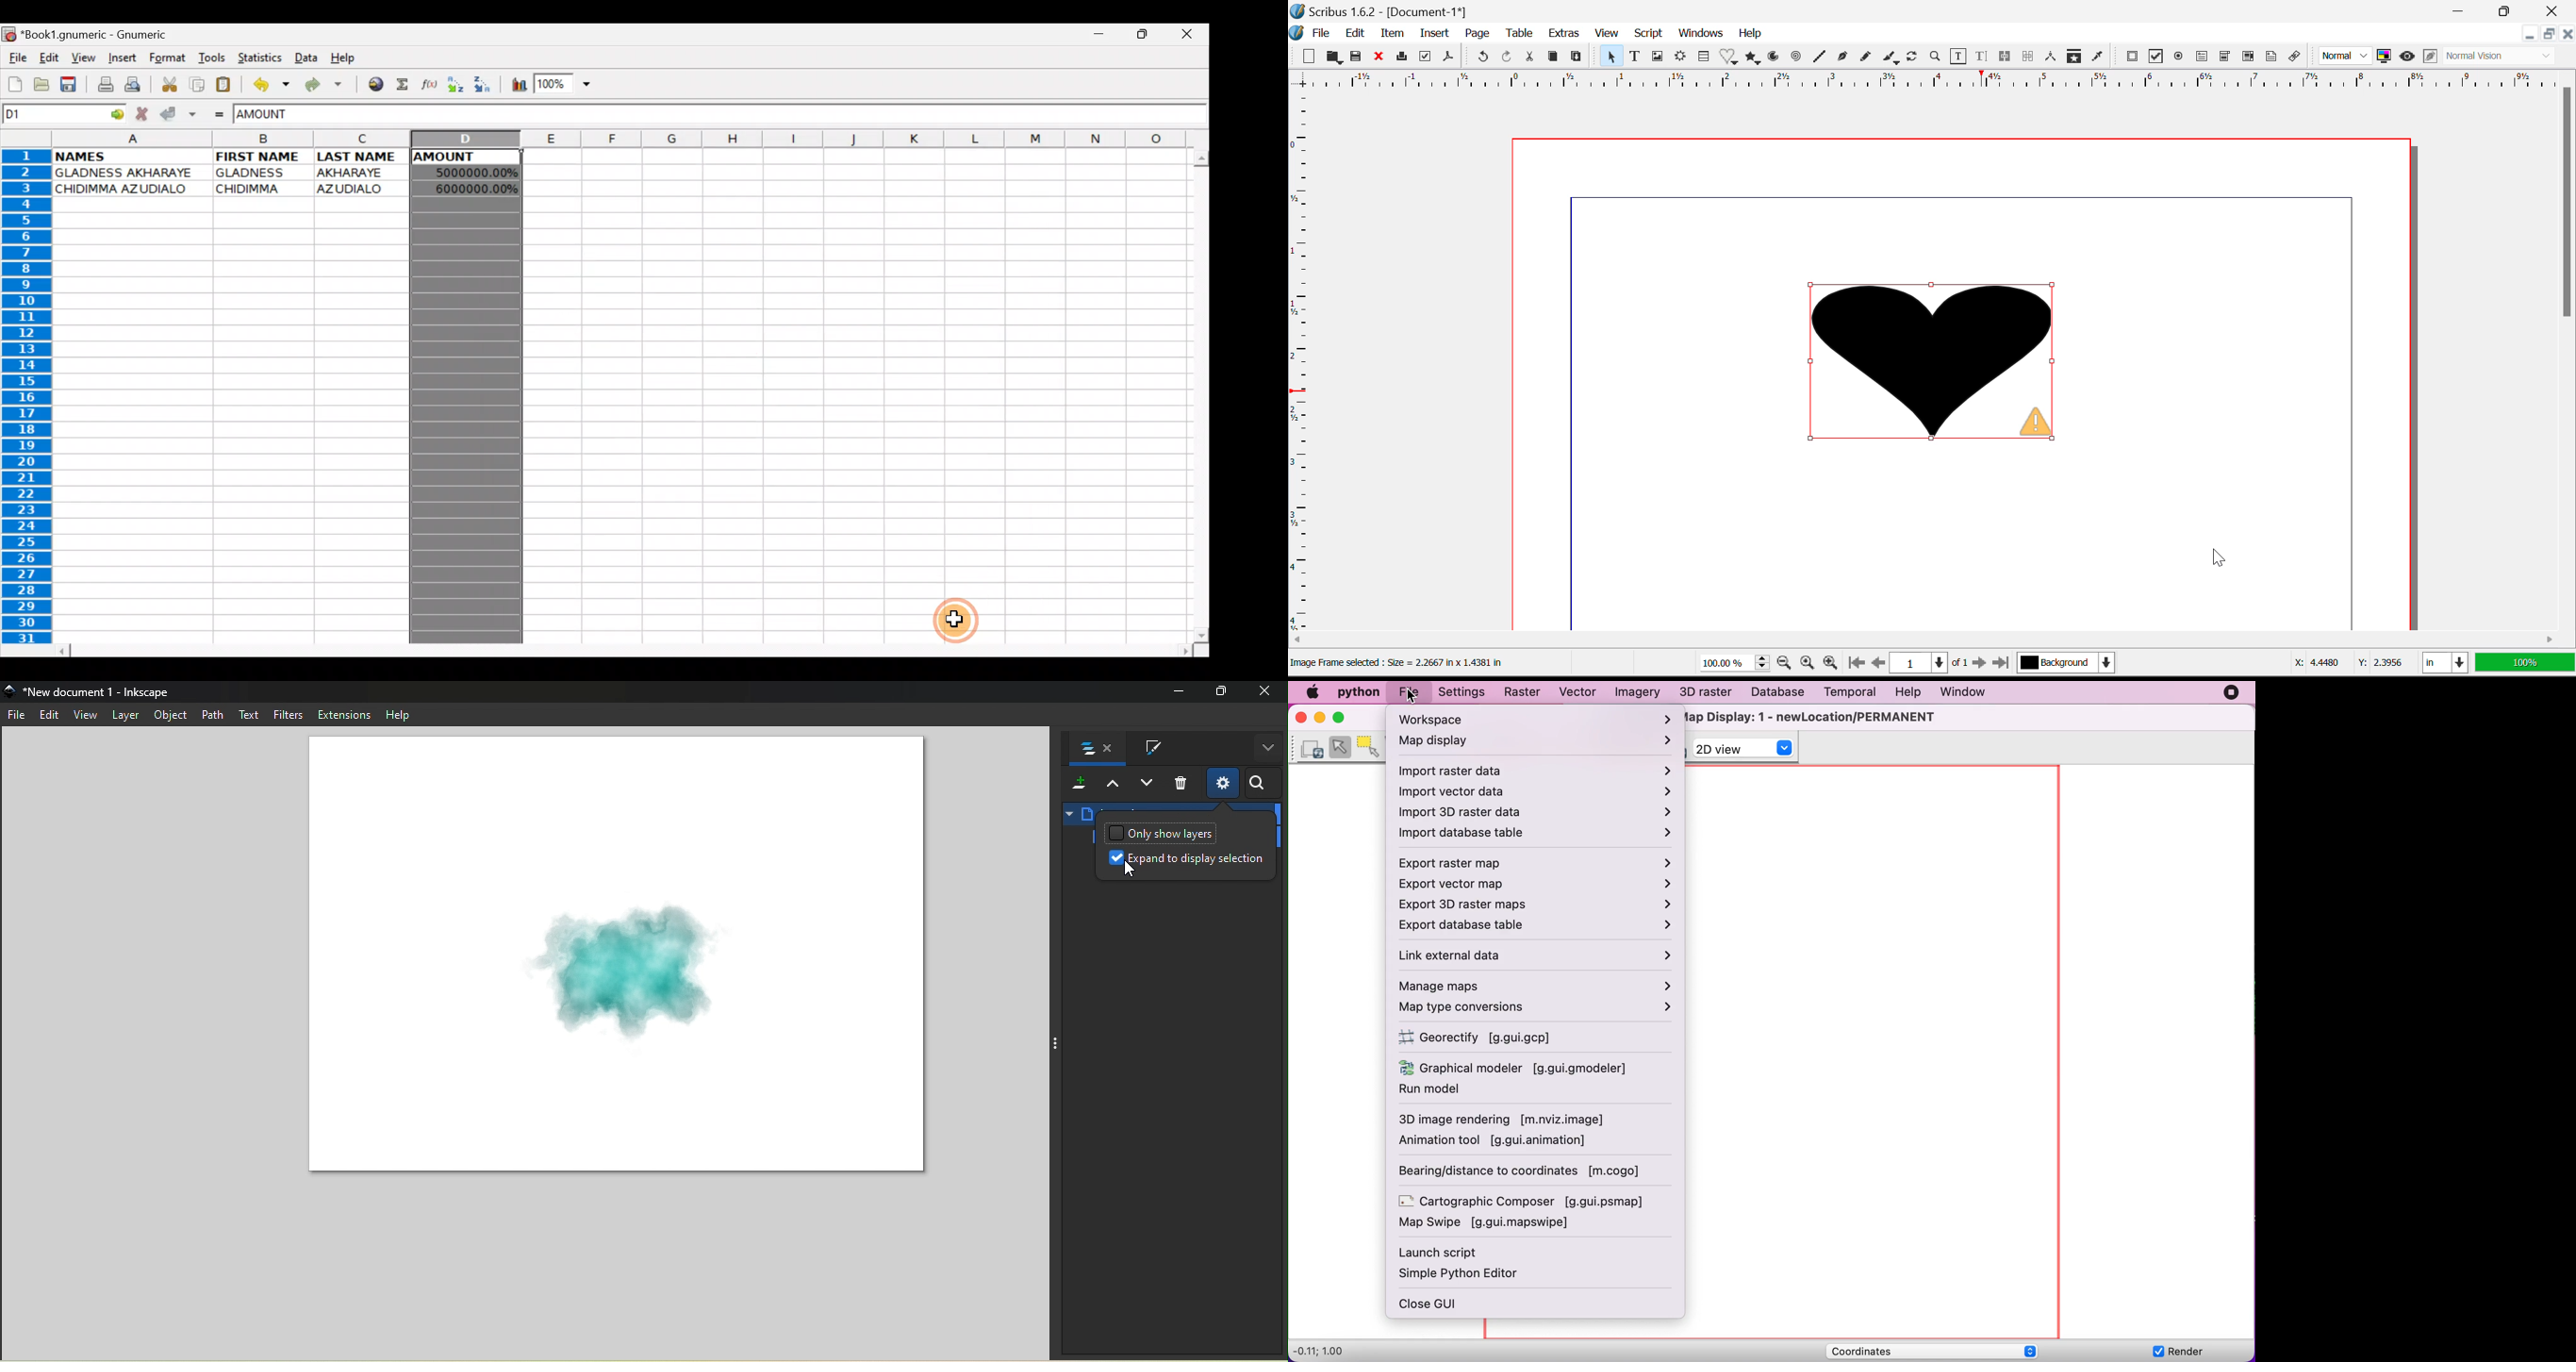 The width and height of the screenshot is (2576, 1372). I want to click on Undo last action, so click(267, 83).